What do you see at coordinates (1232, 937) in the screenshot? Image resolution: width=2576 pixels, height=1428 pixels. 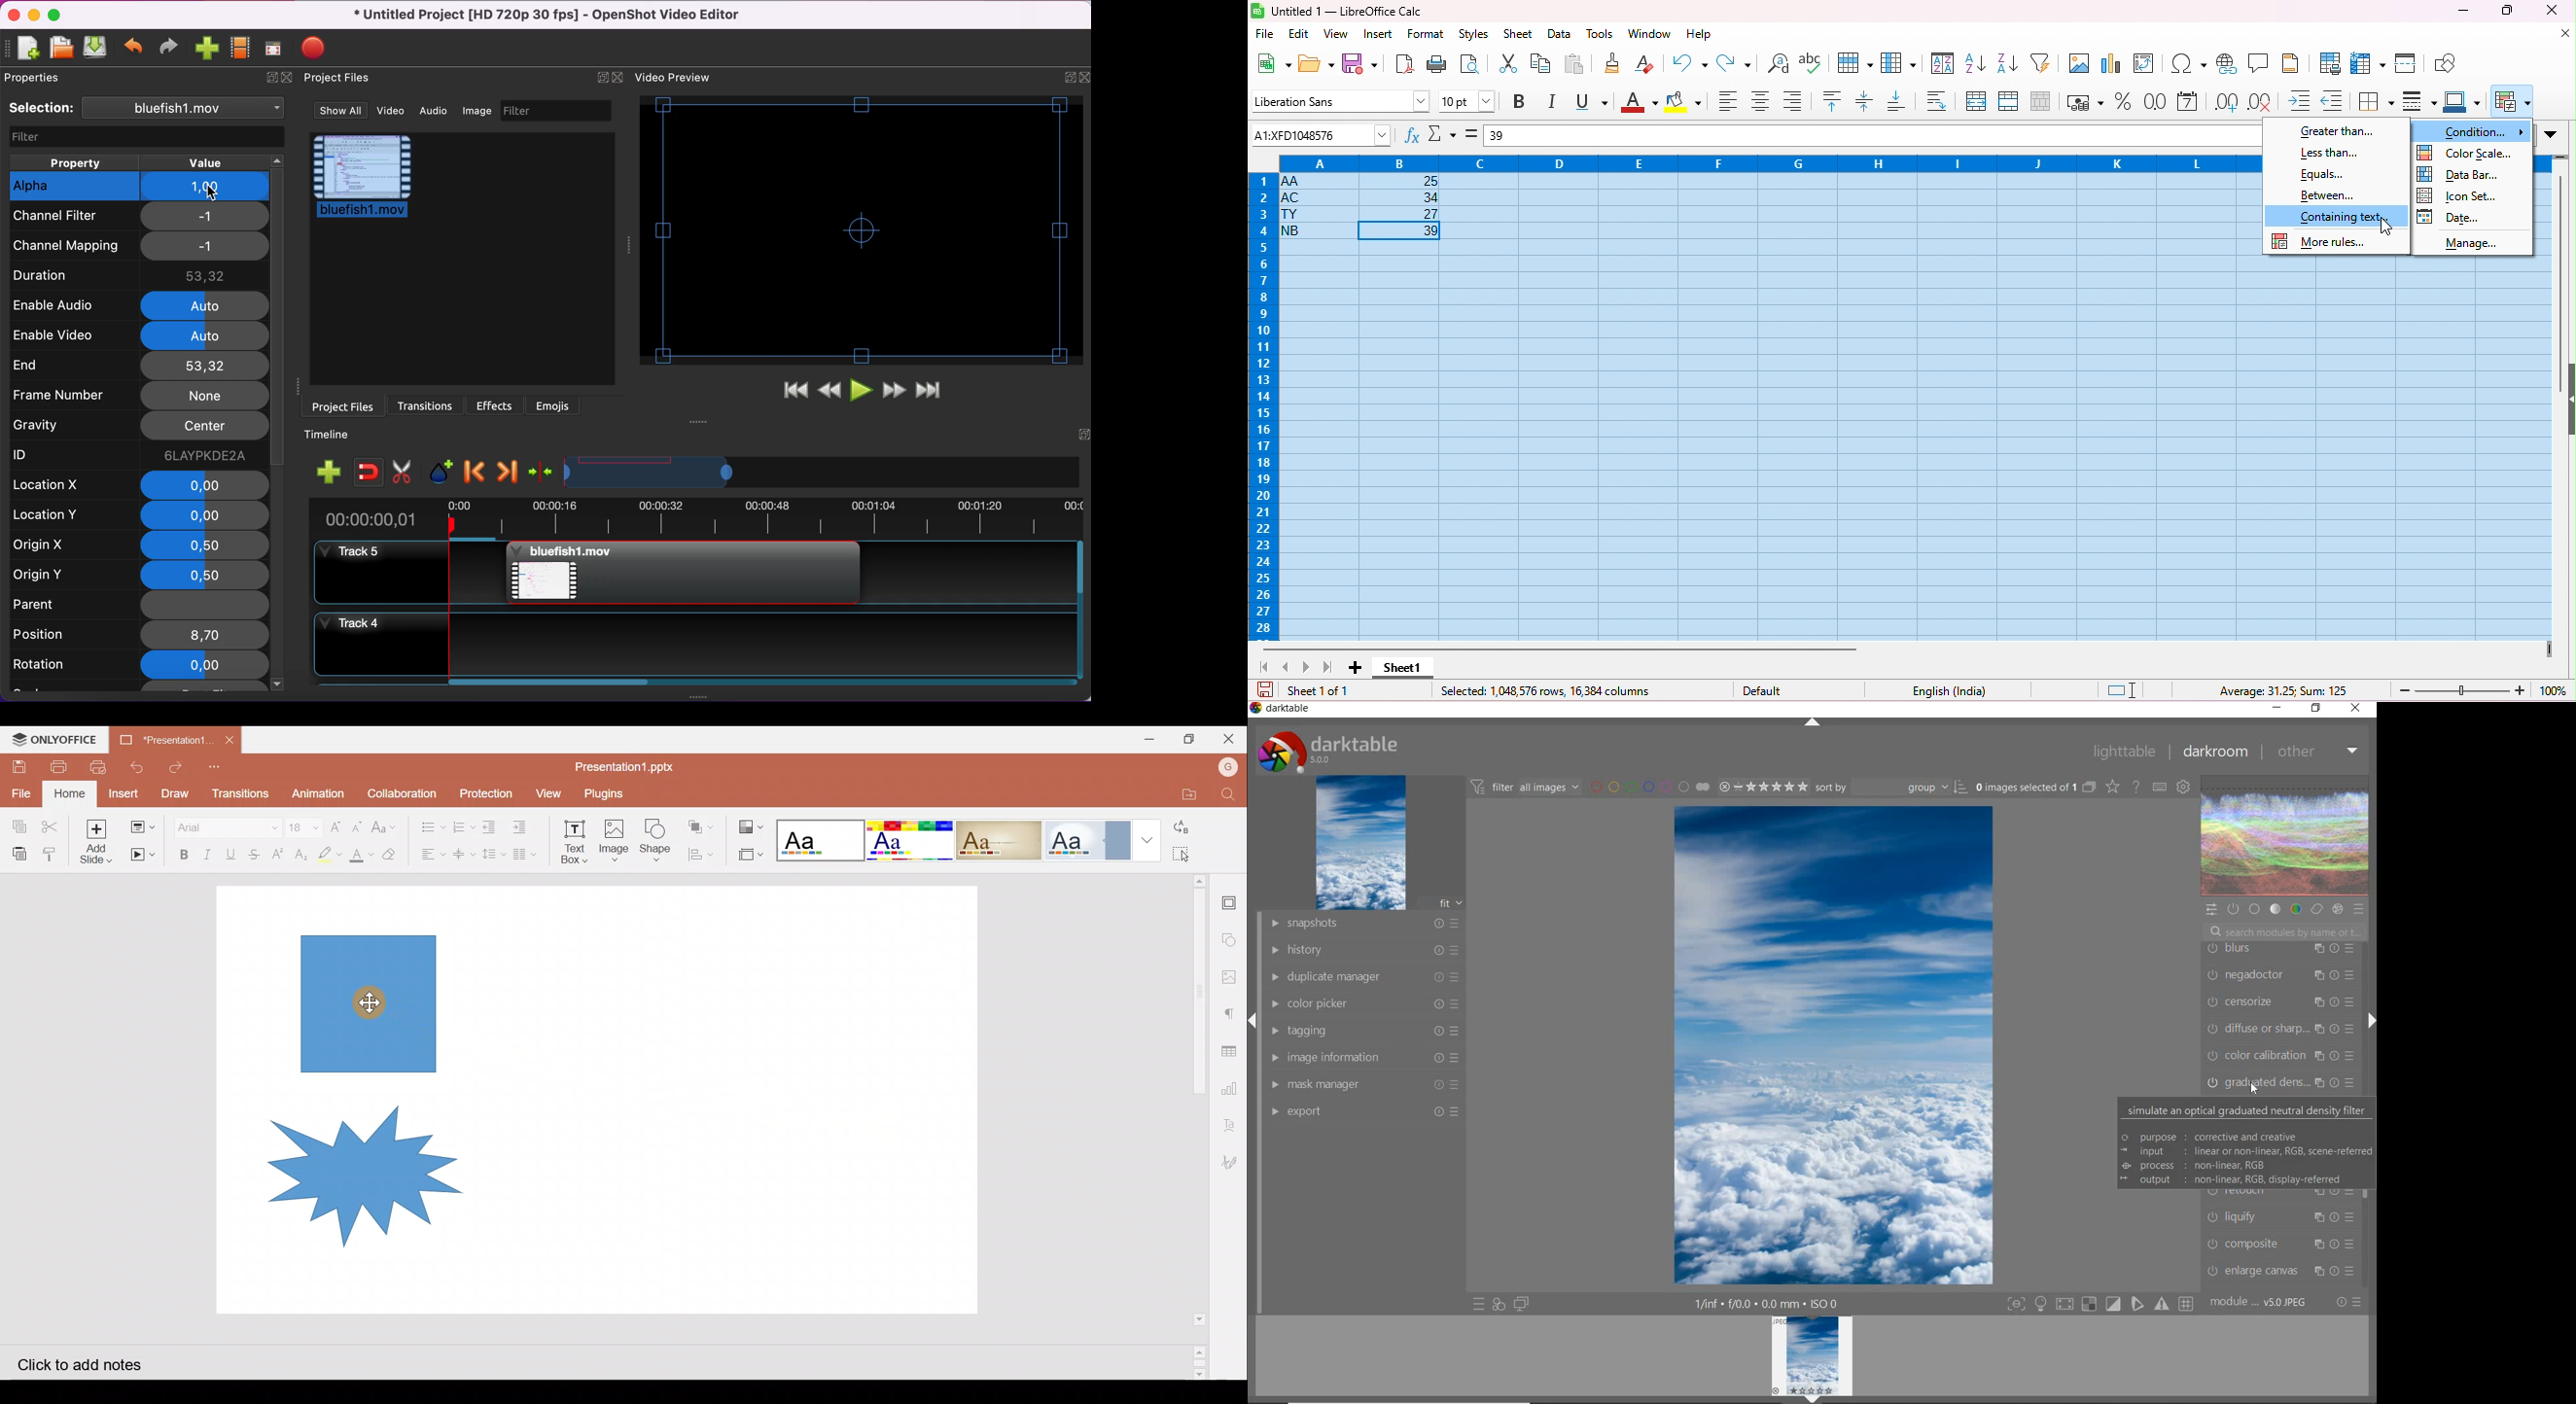 I see `Shapes settings` at bounding box center [1232, 937].